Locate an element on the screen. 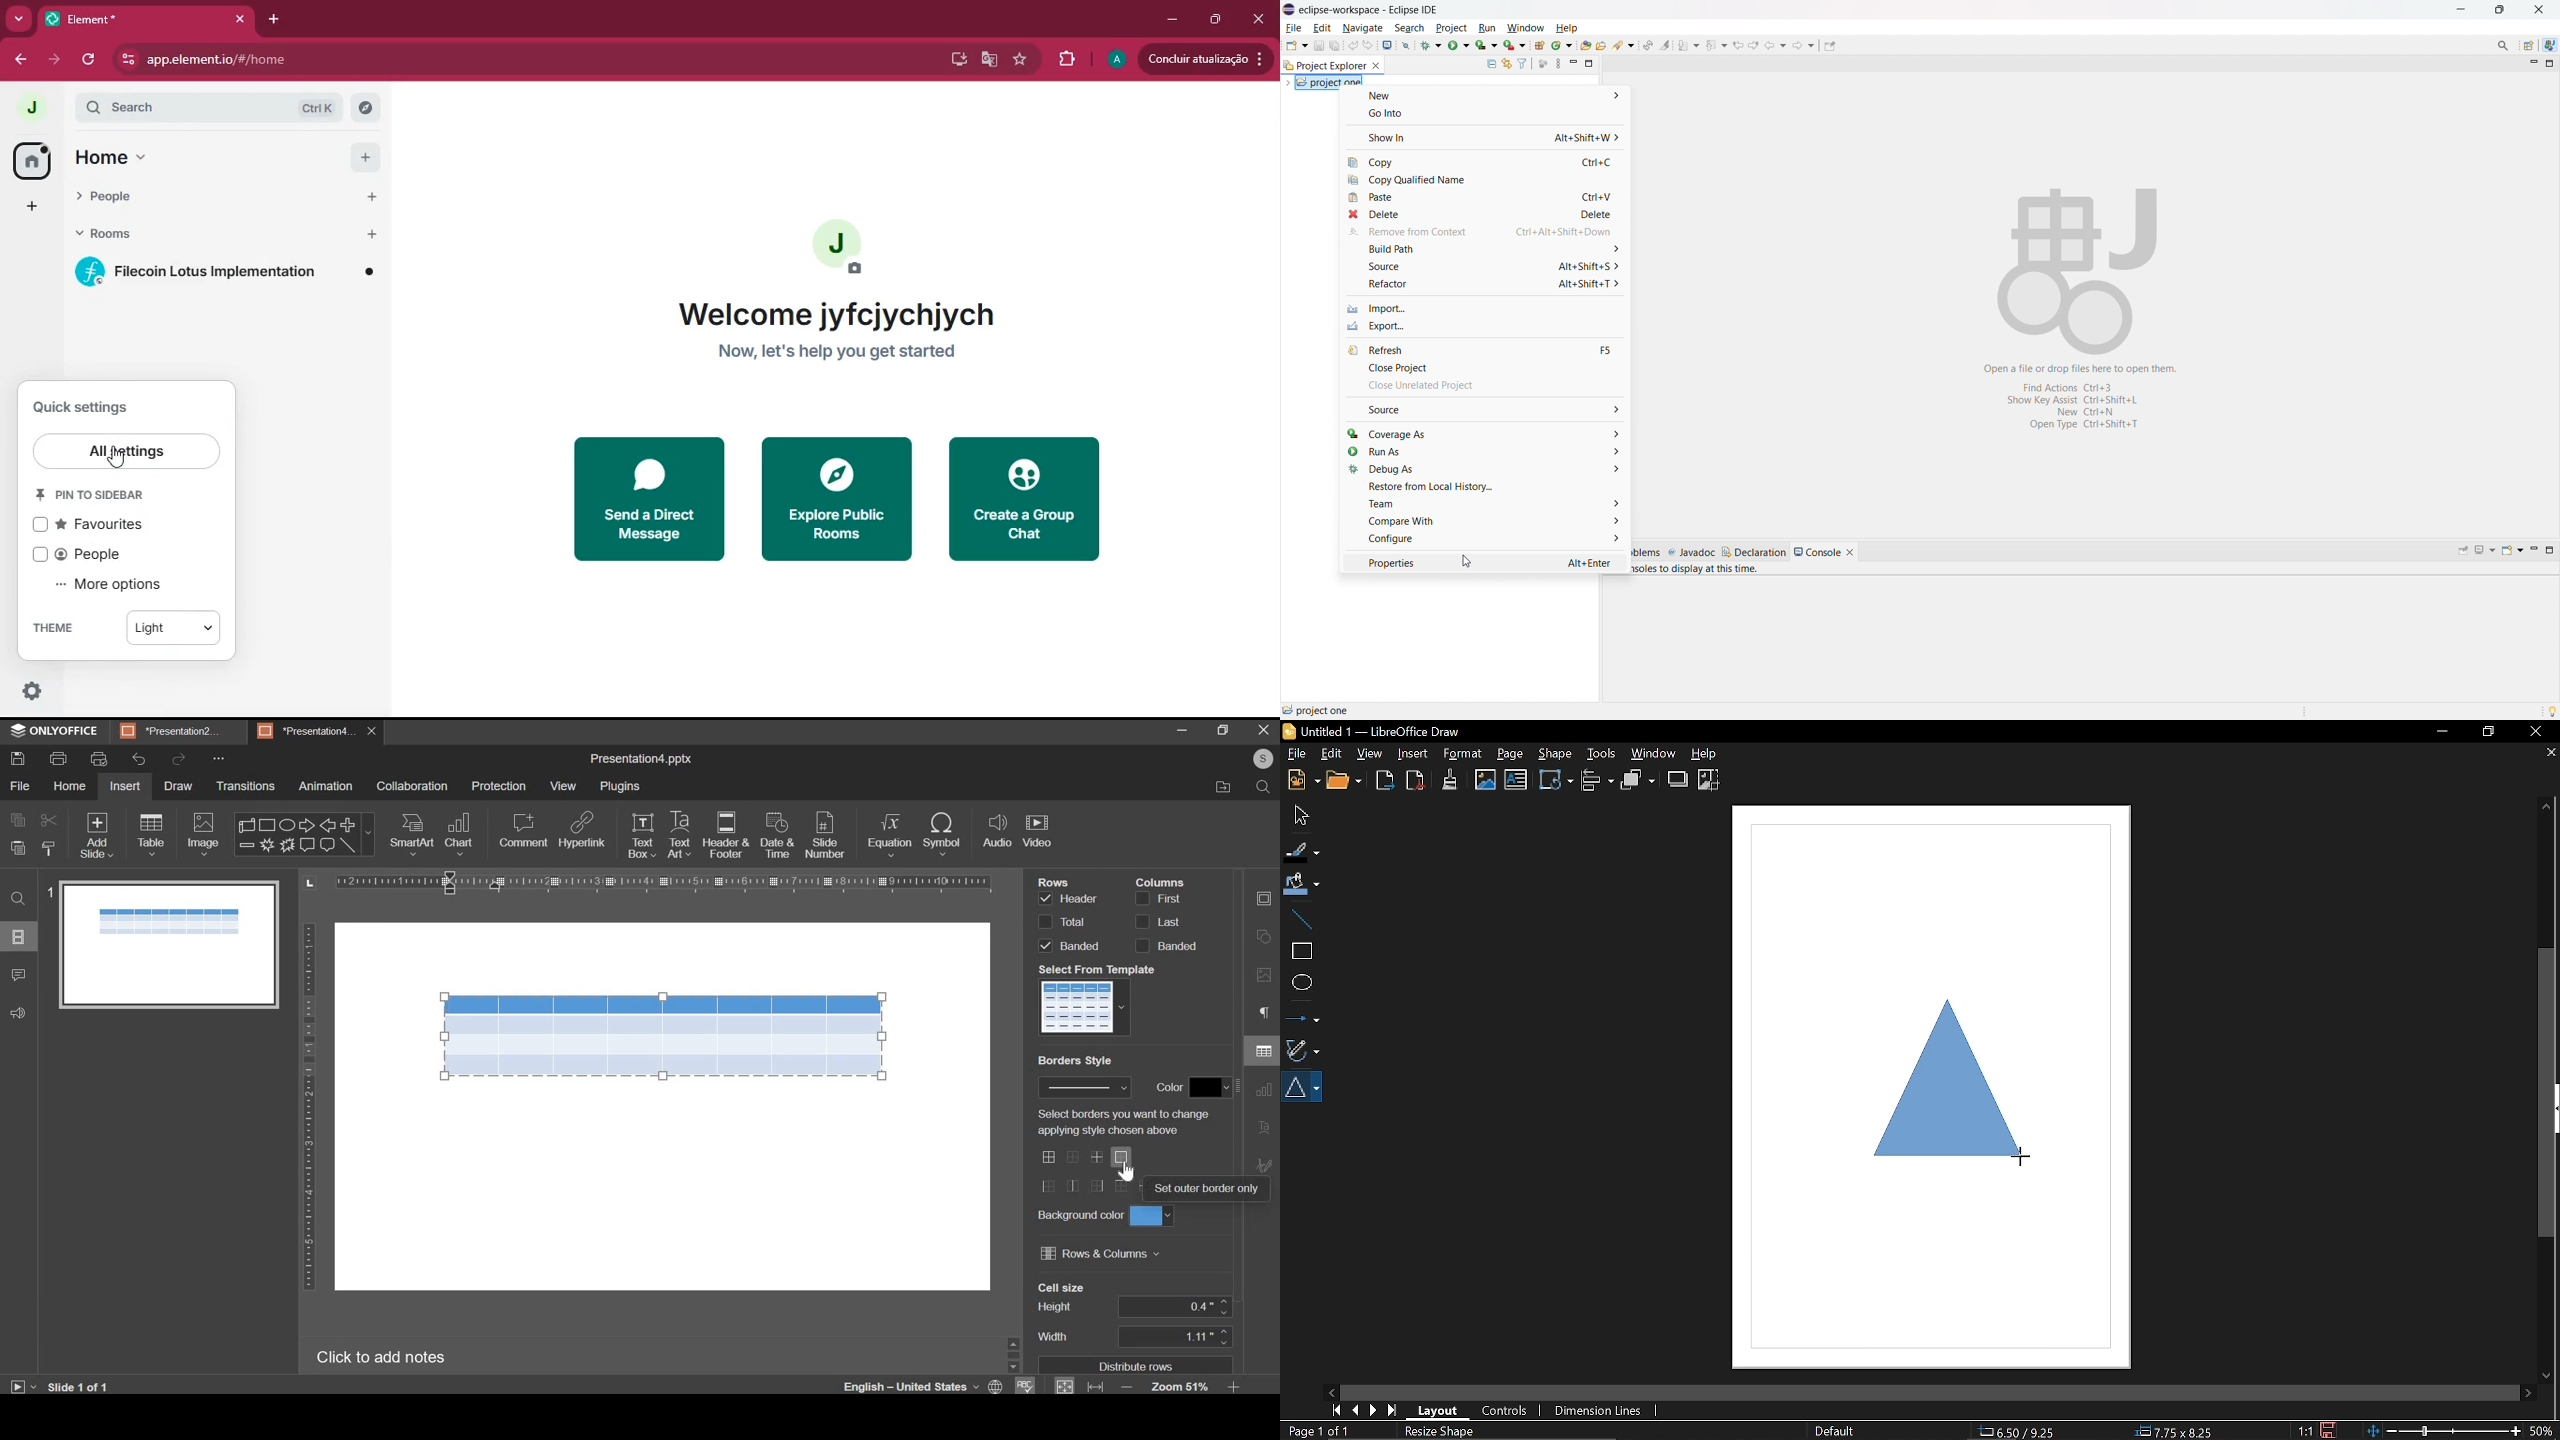 Image resolution: width=2576 pixels, height=1456 pixels. zoom 51% is located at coordinates (1180, 1386).